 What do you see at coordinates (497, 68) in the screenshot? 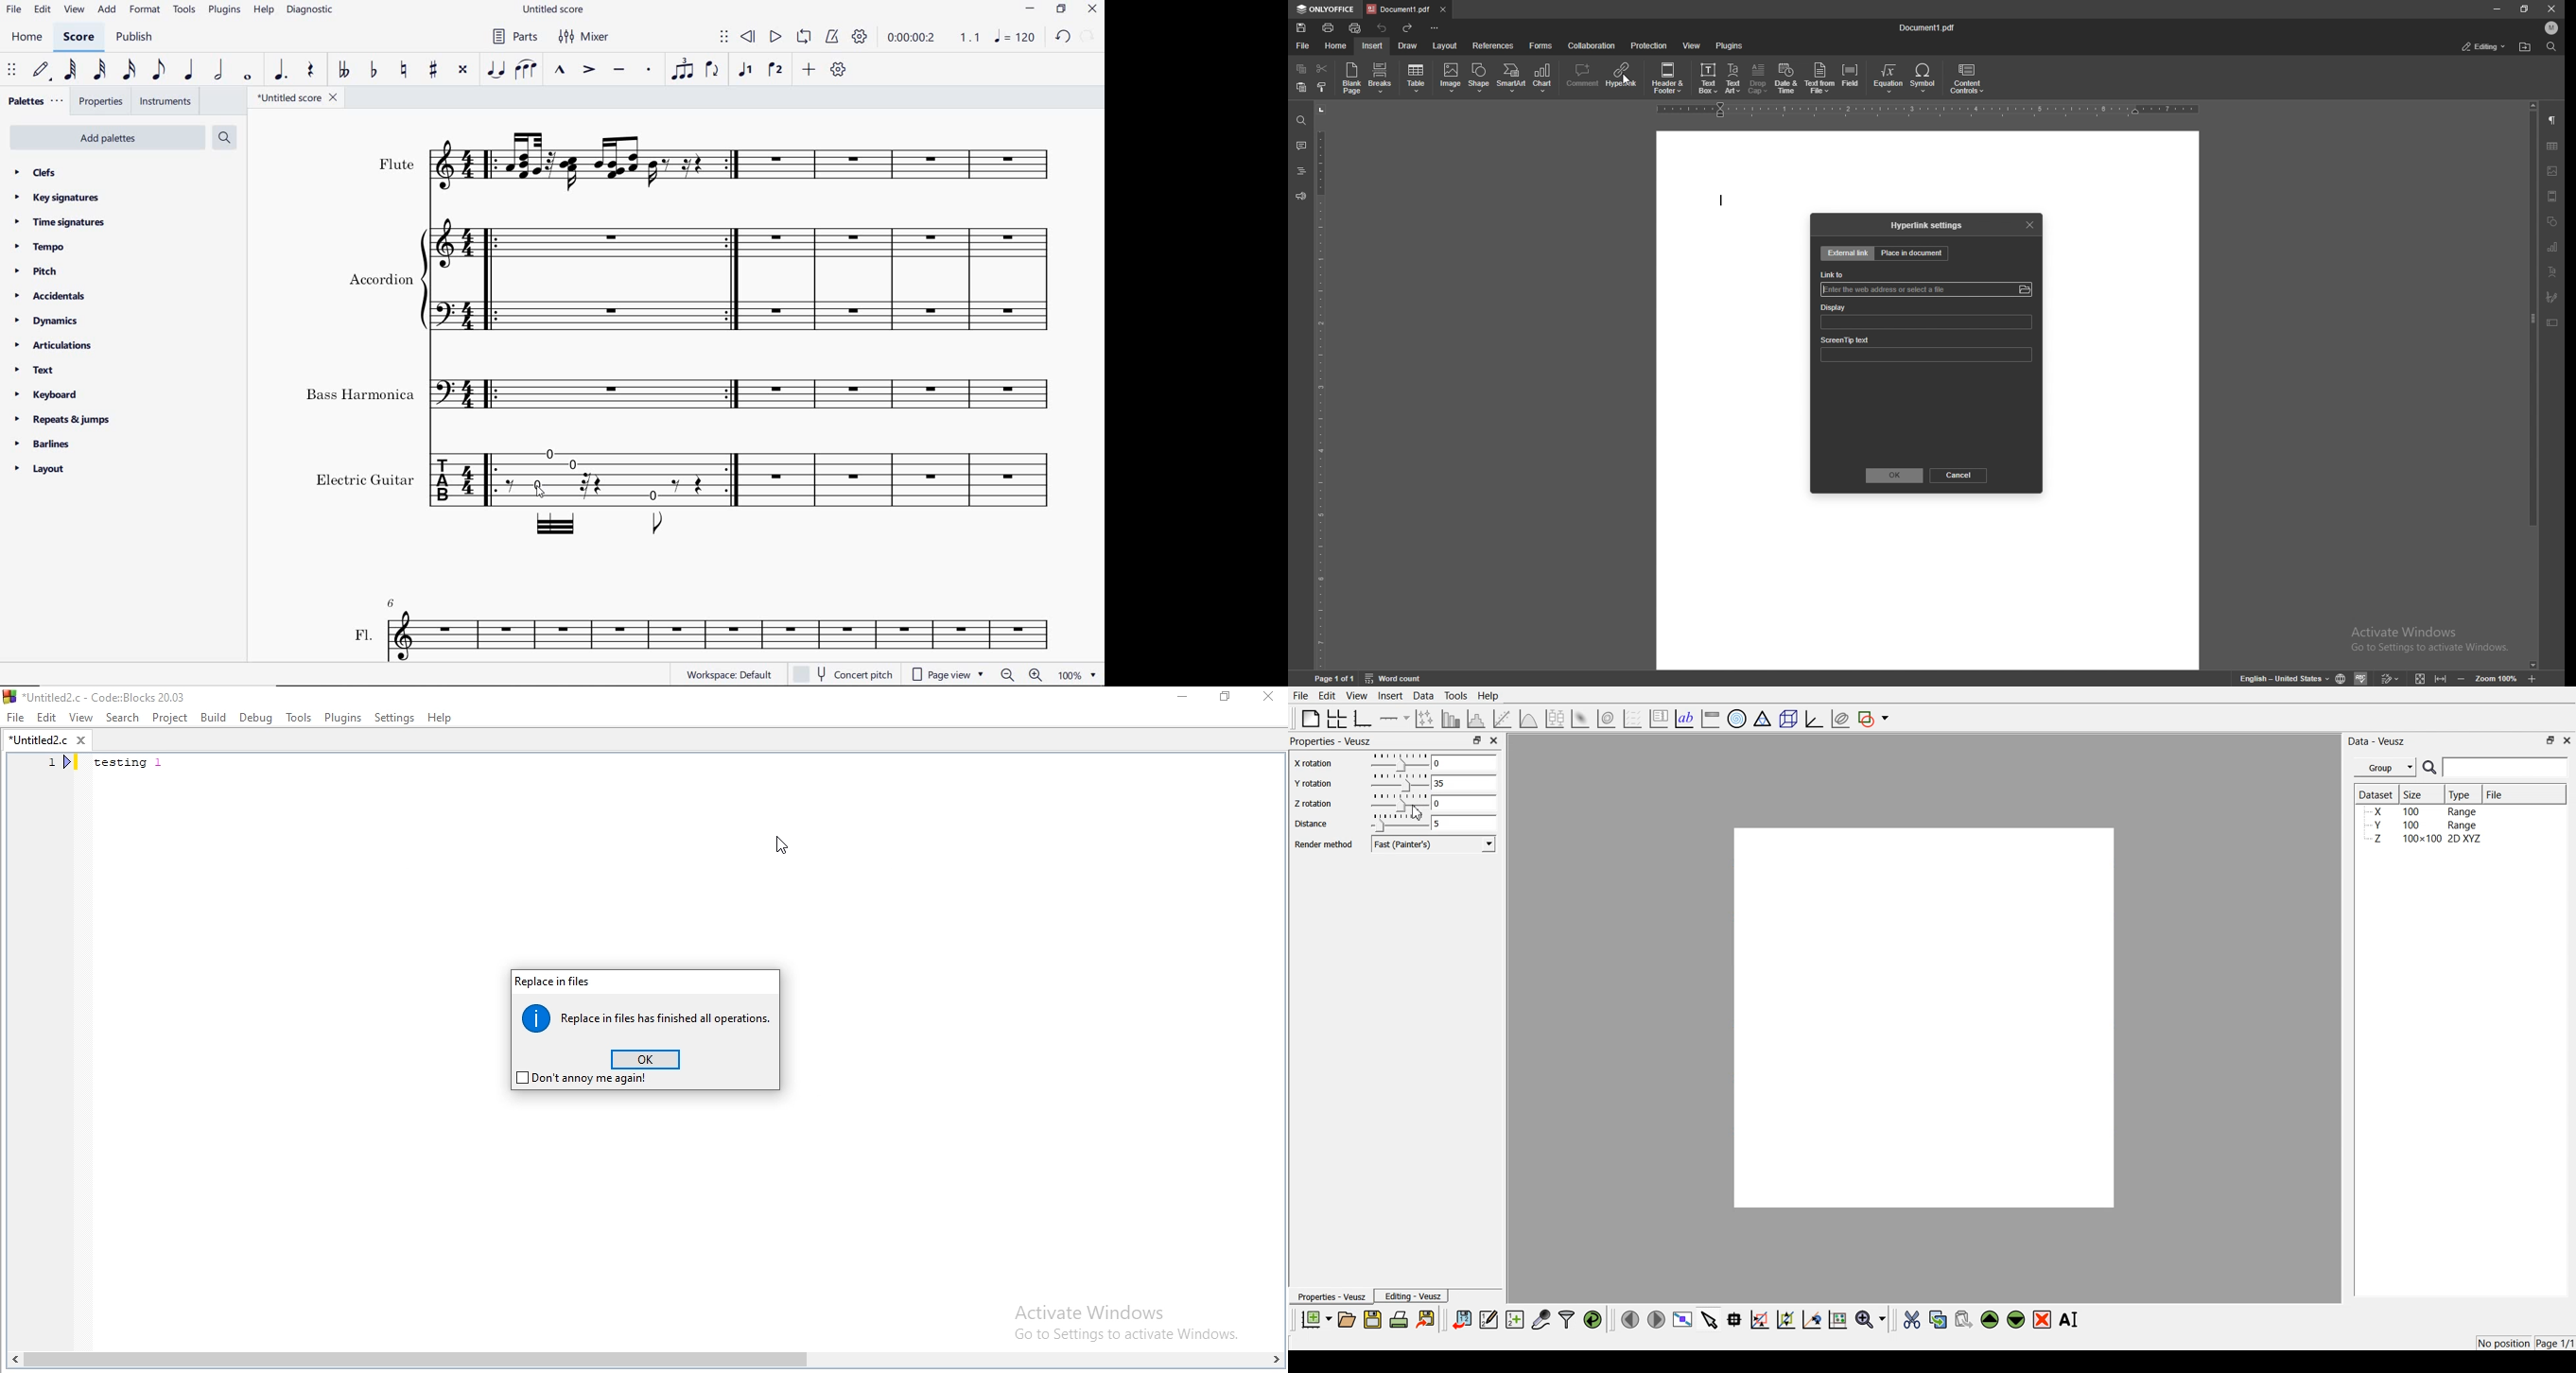
I see `tie` at bounding box center [497, 68].